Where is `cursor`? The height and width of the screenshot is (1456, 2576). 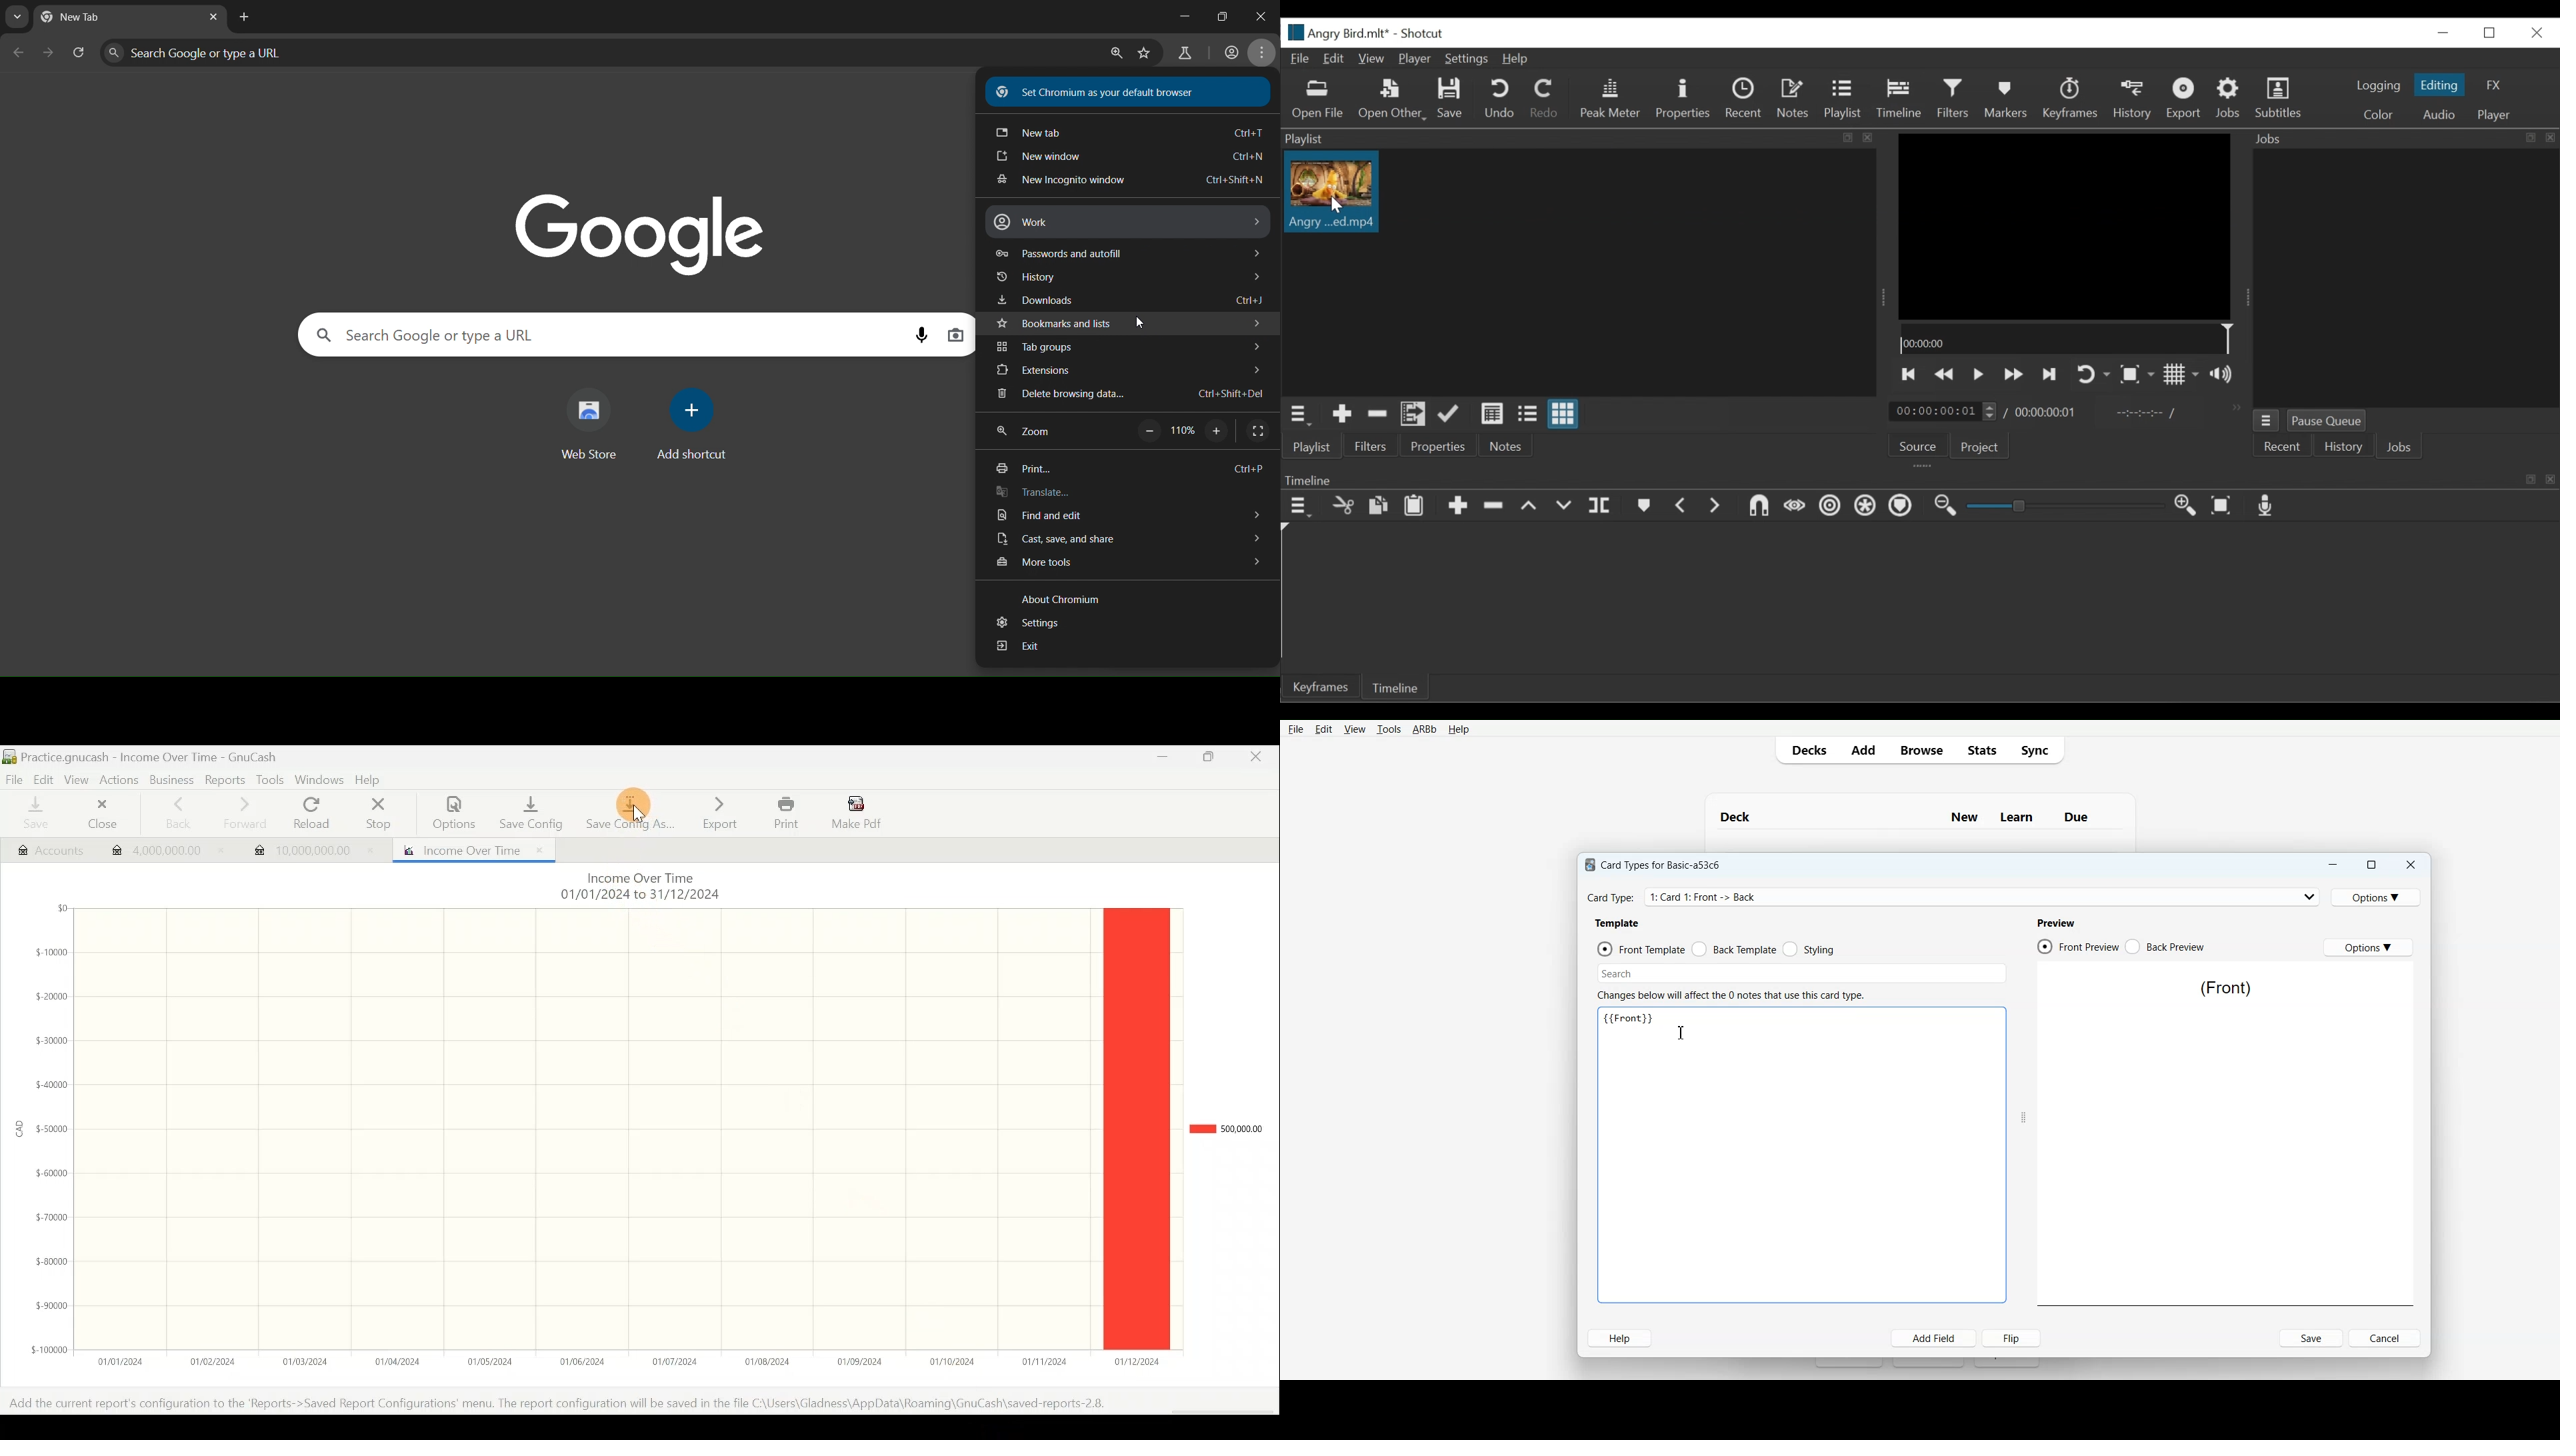 cursor is located at coordinates (1339, 203).